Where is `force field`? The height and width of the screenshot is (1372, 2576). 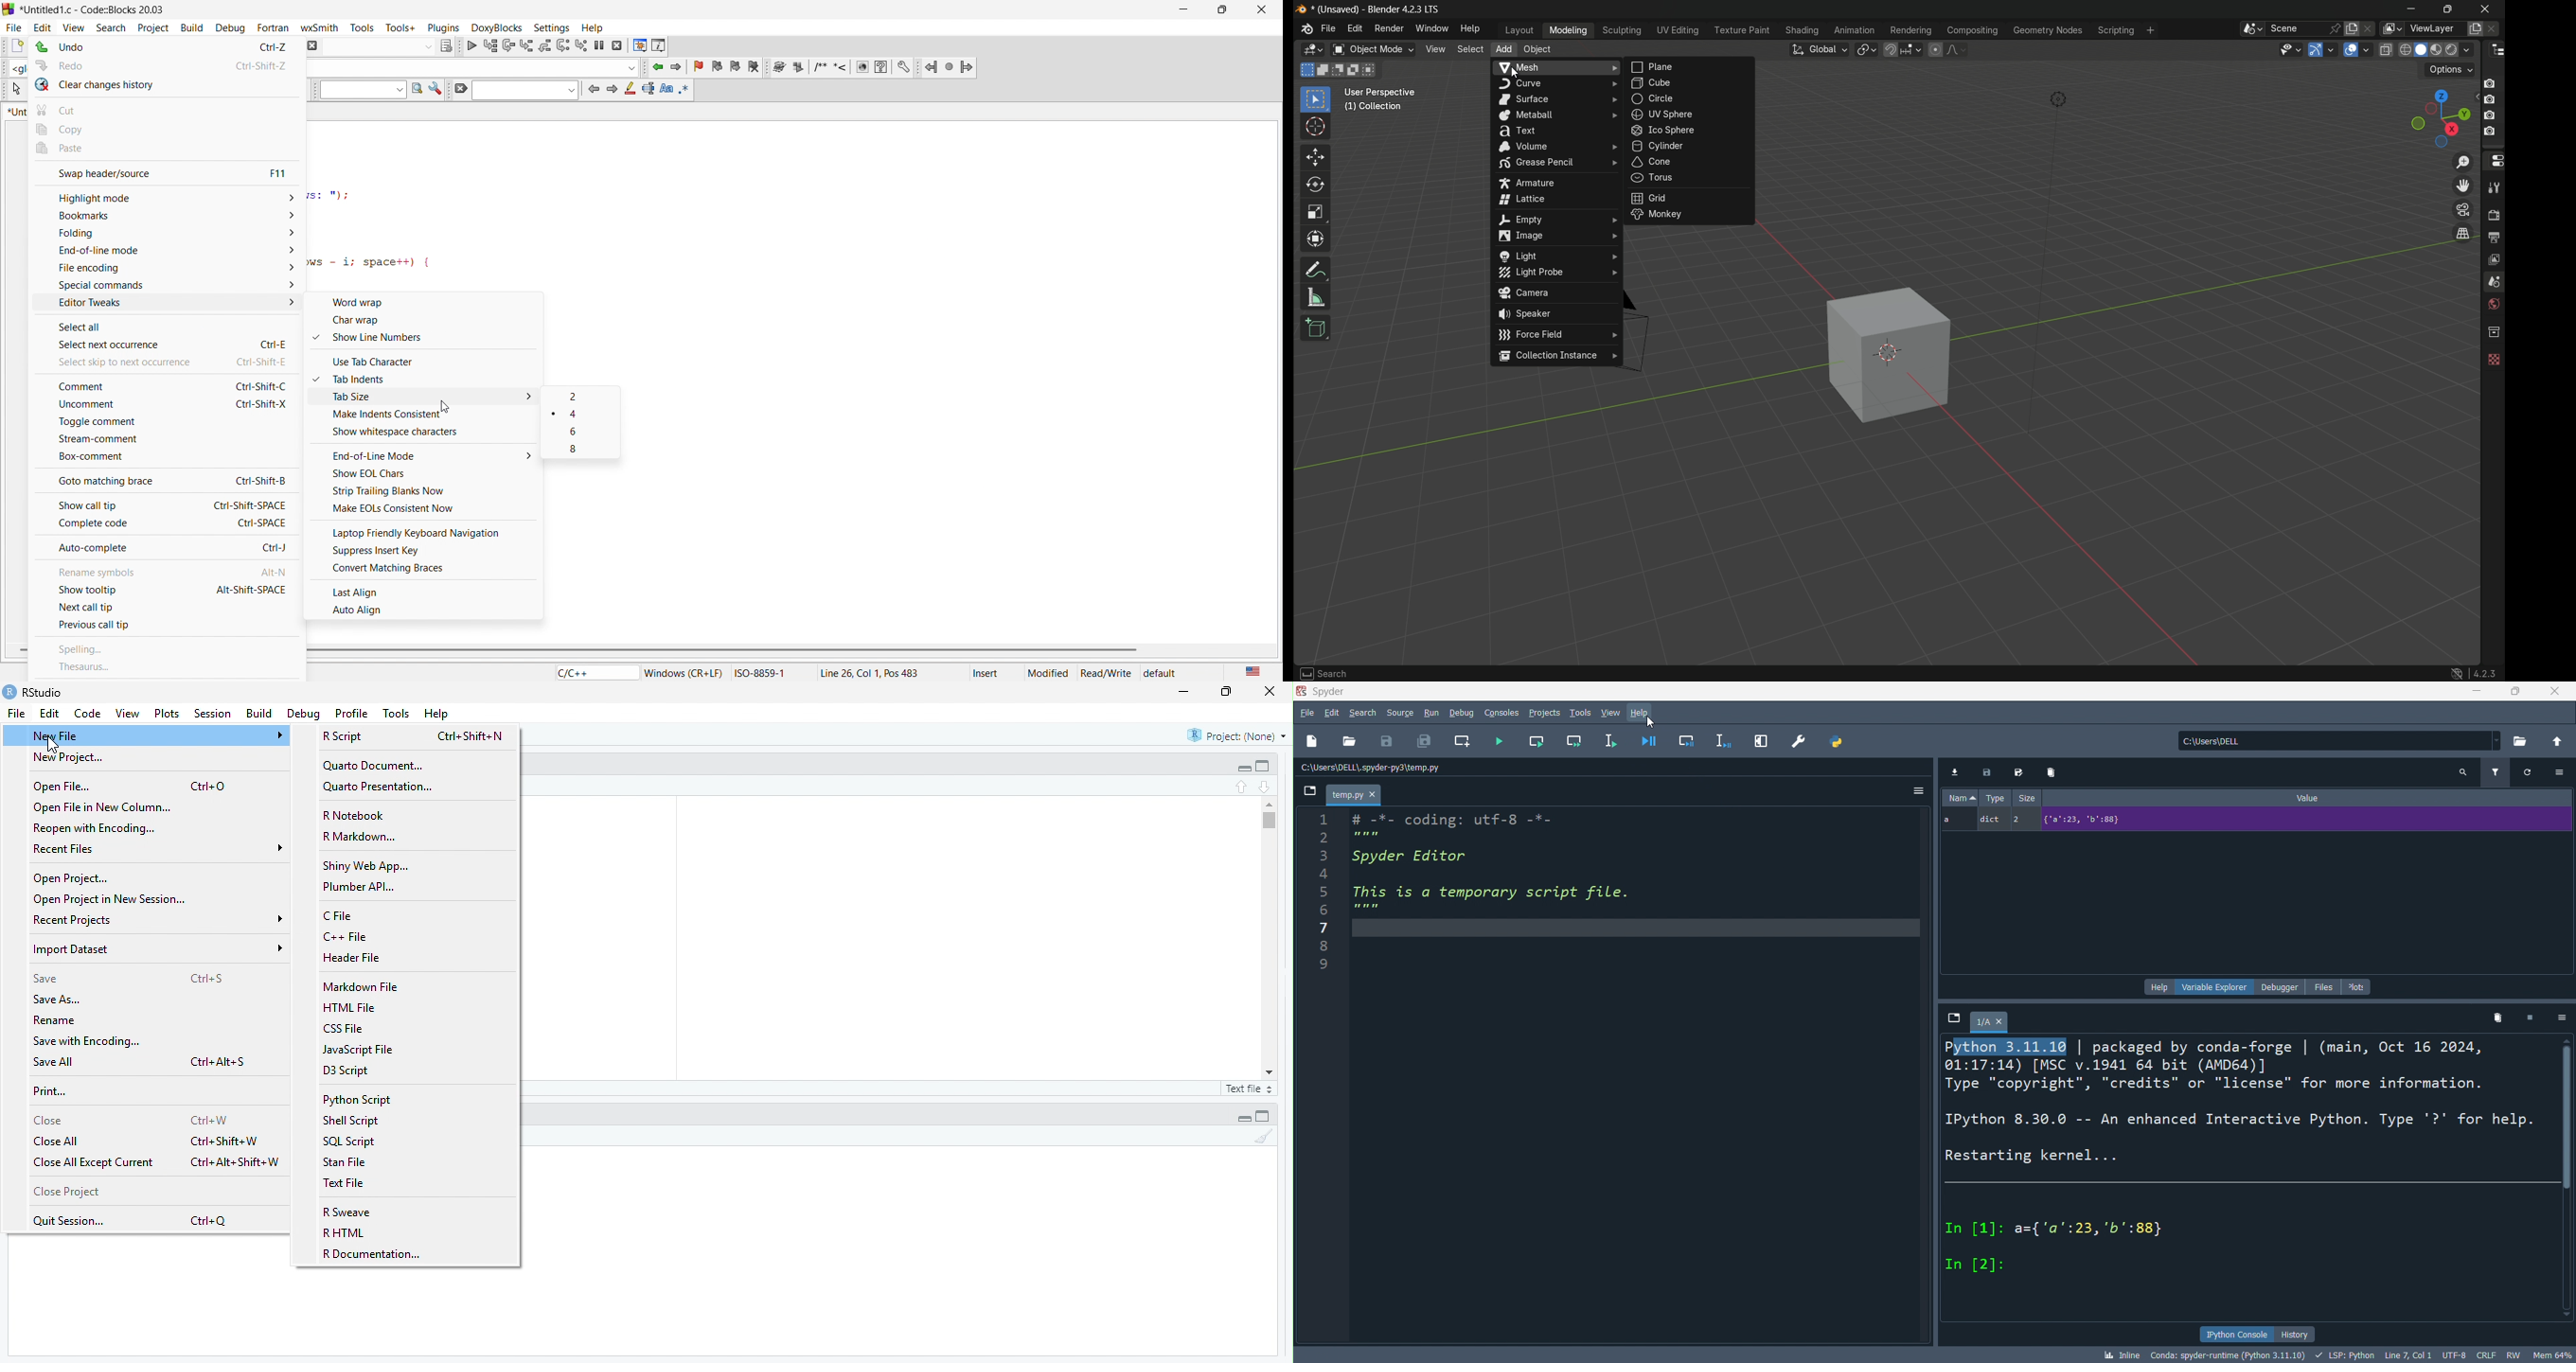 force field is located at coordinates (1557, 335).